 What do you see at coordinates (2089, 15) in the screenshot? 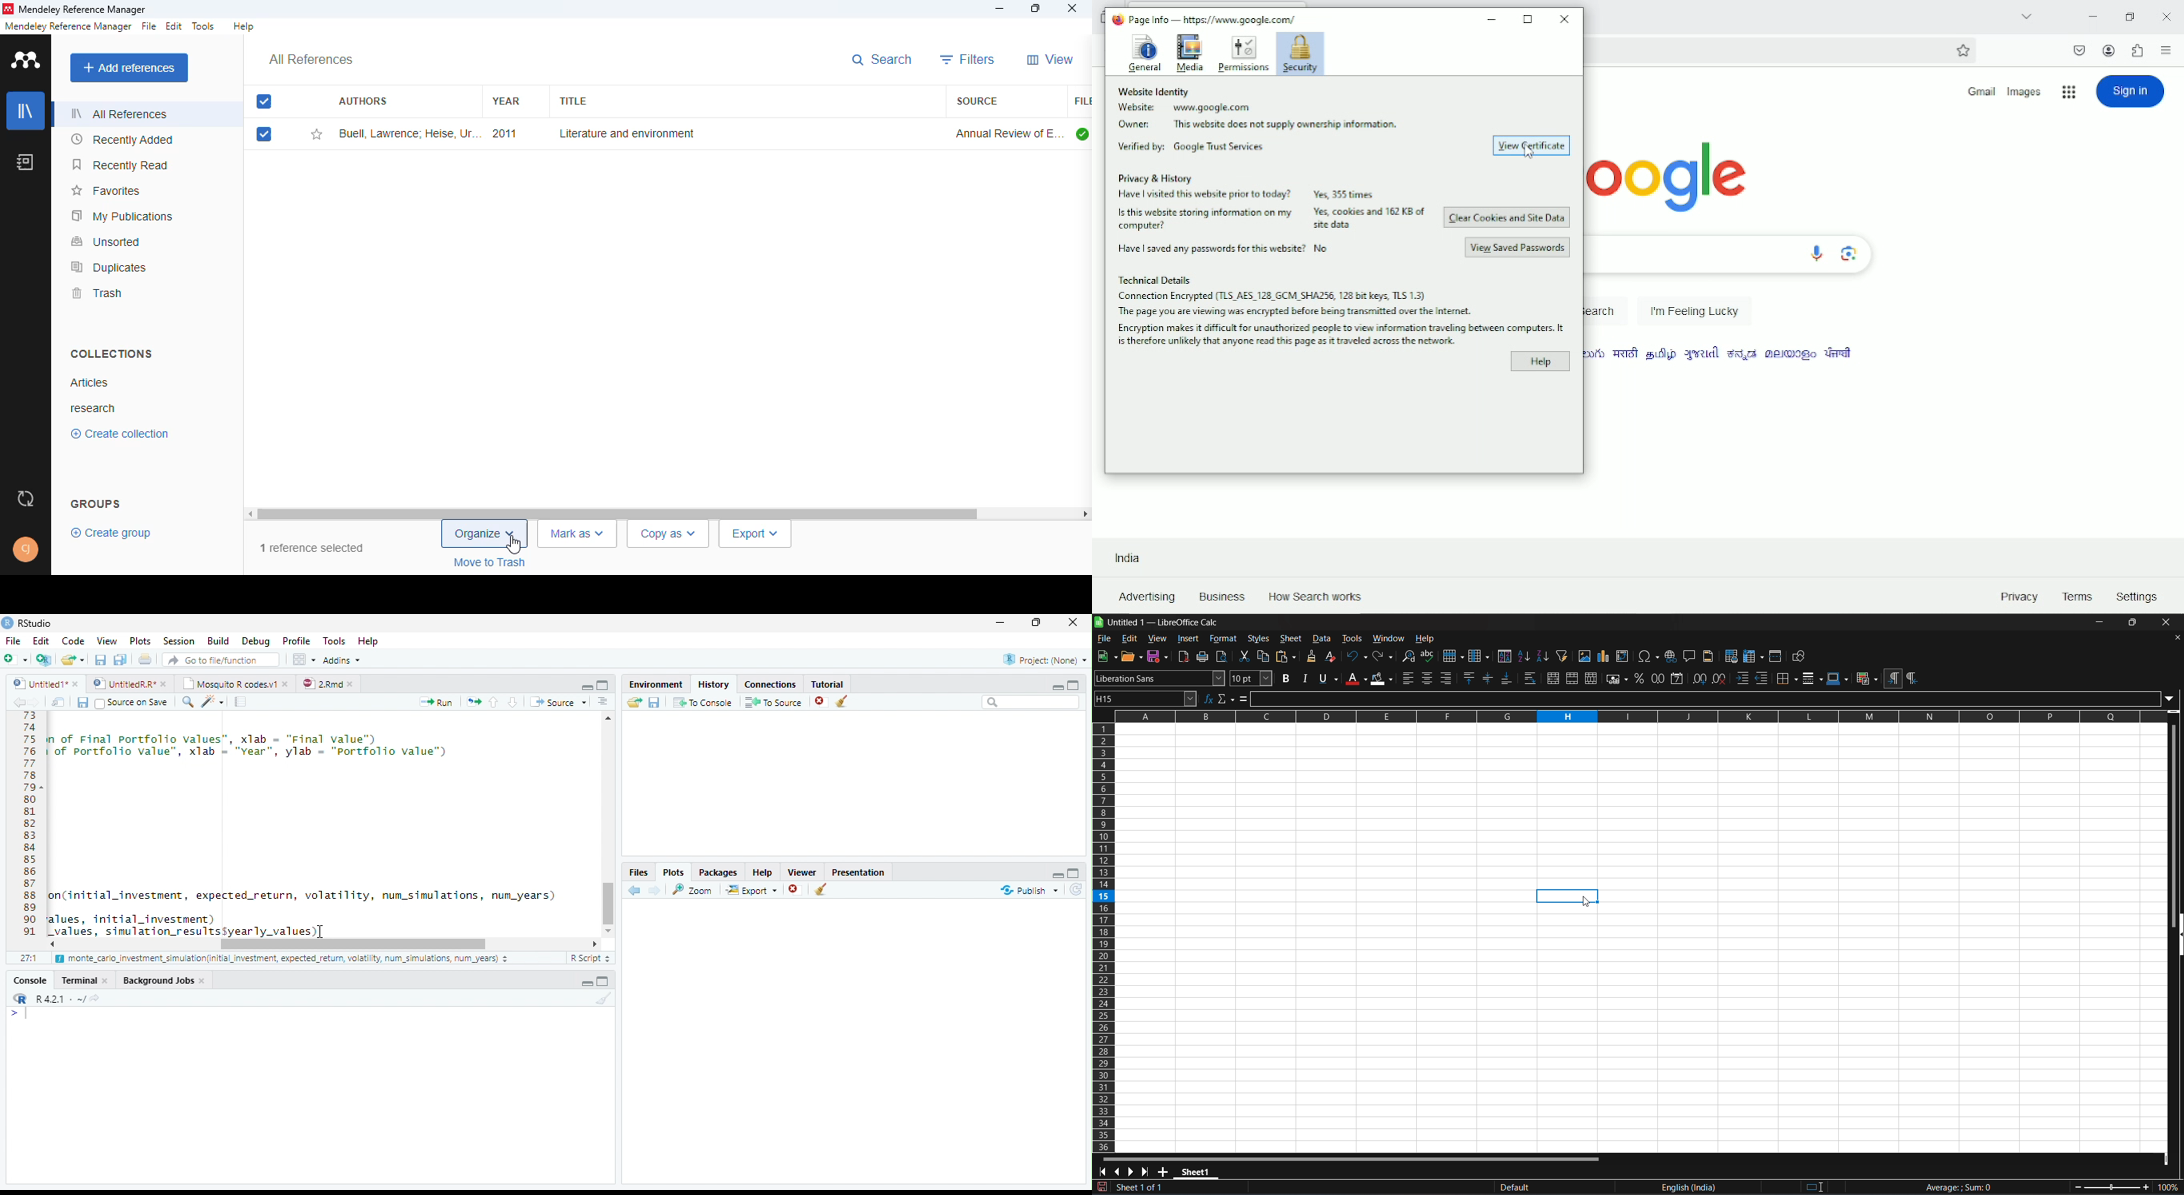
I see `Minimize` at bounding box center [2089, 15].